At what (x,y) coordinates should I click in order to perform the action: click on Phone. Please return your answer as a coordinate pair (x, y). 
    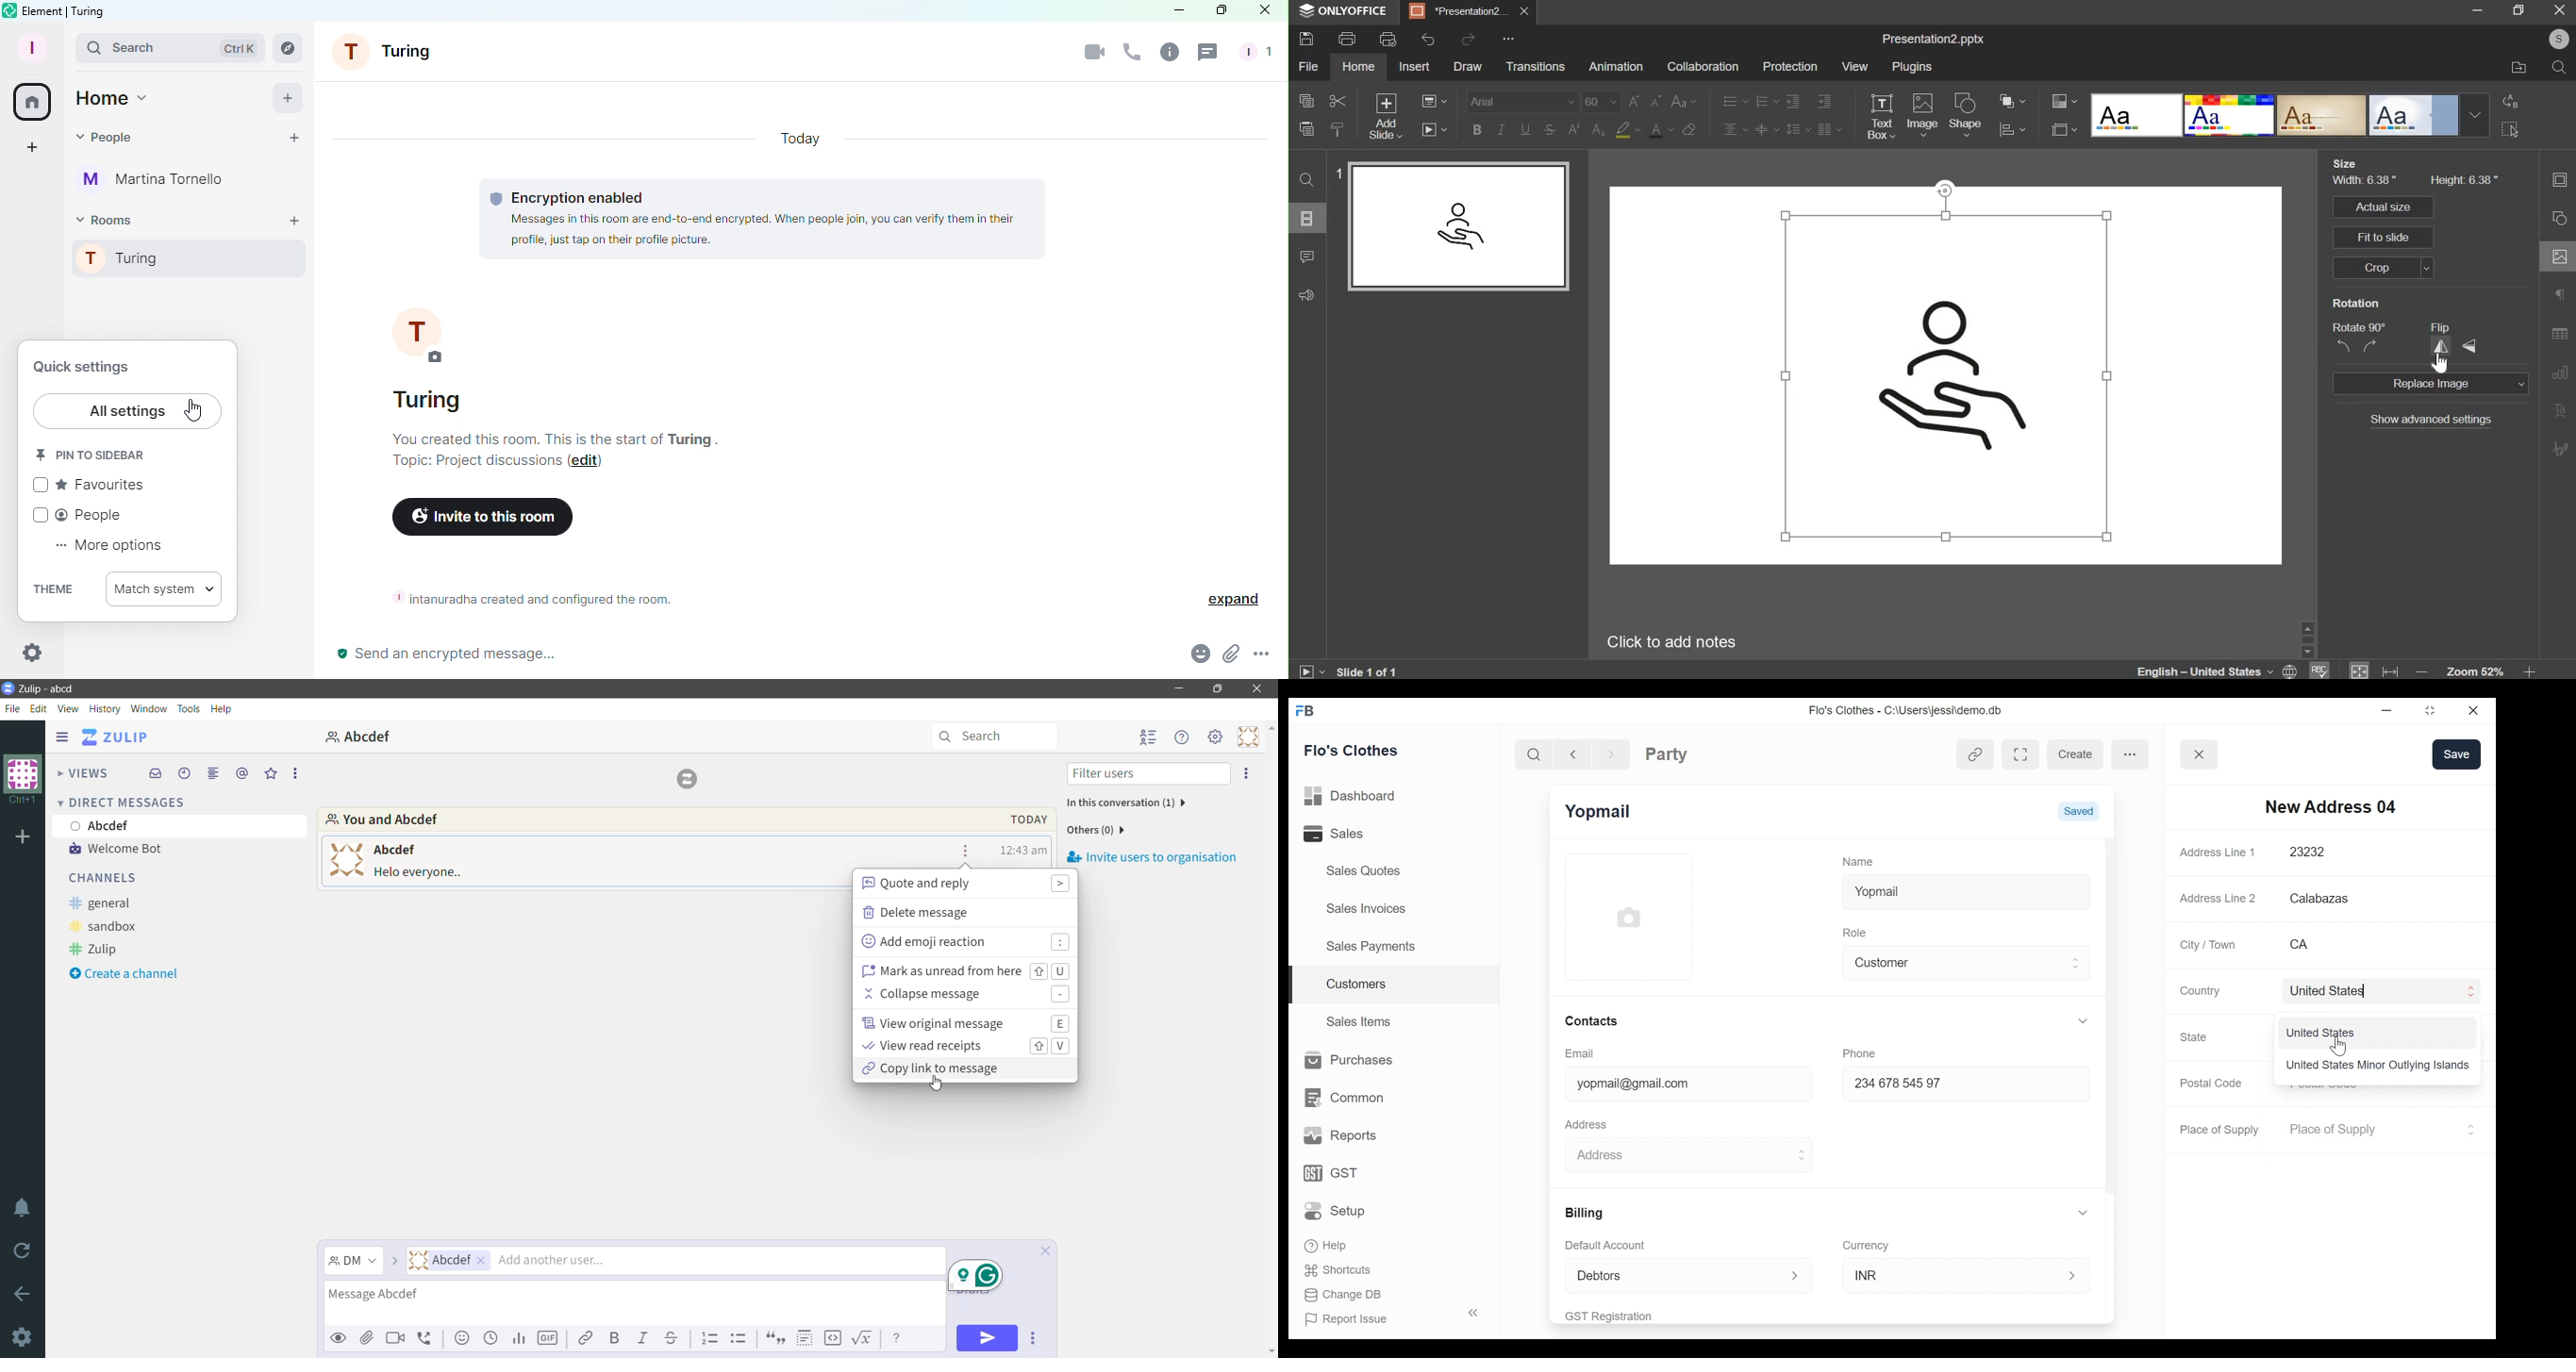
    Looking at the image, I should click on (1863, 1052).